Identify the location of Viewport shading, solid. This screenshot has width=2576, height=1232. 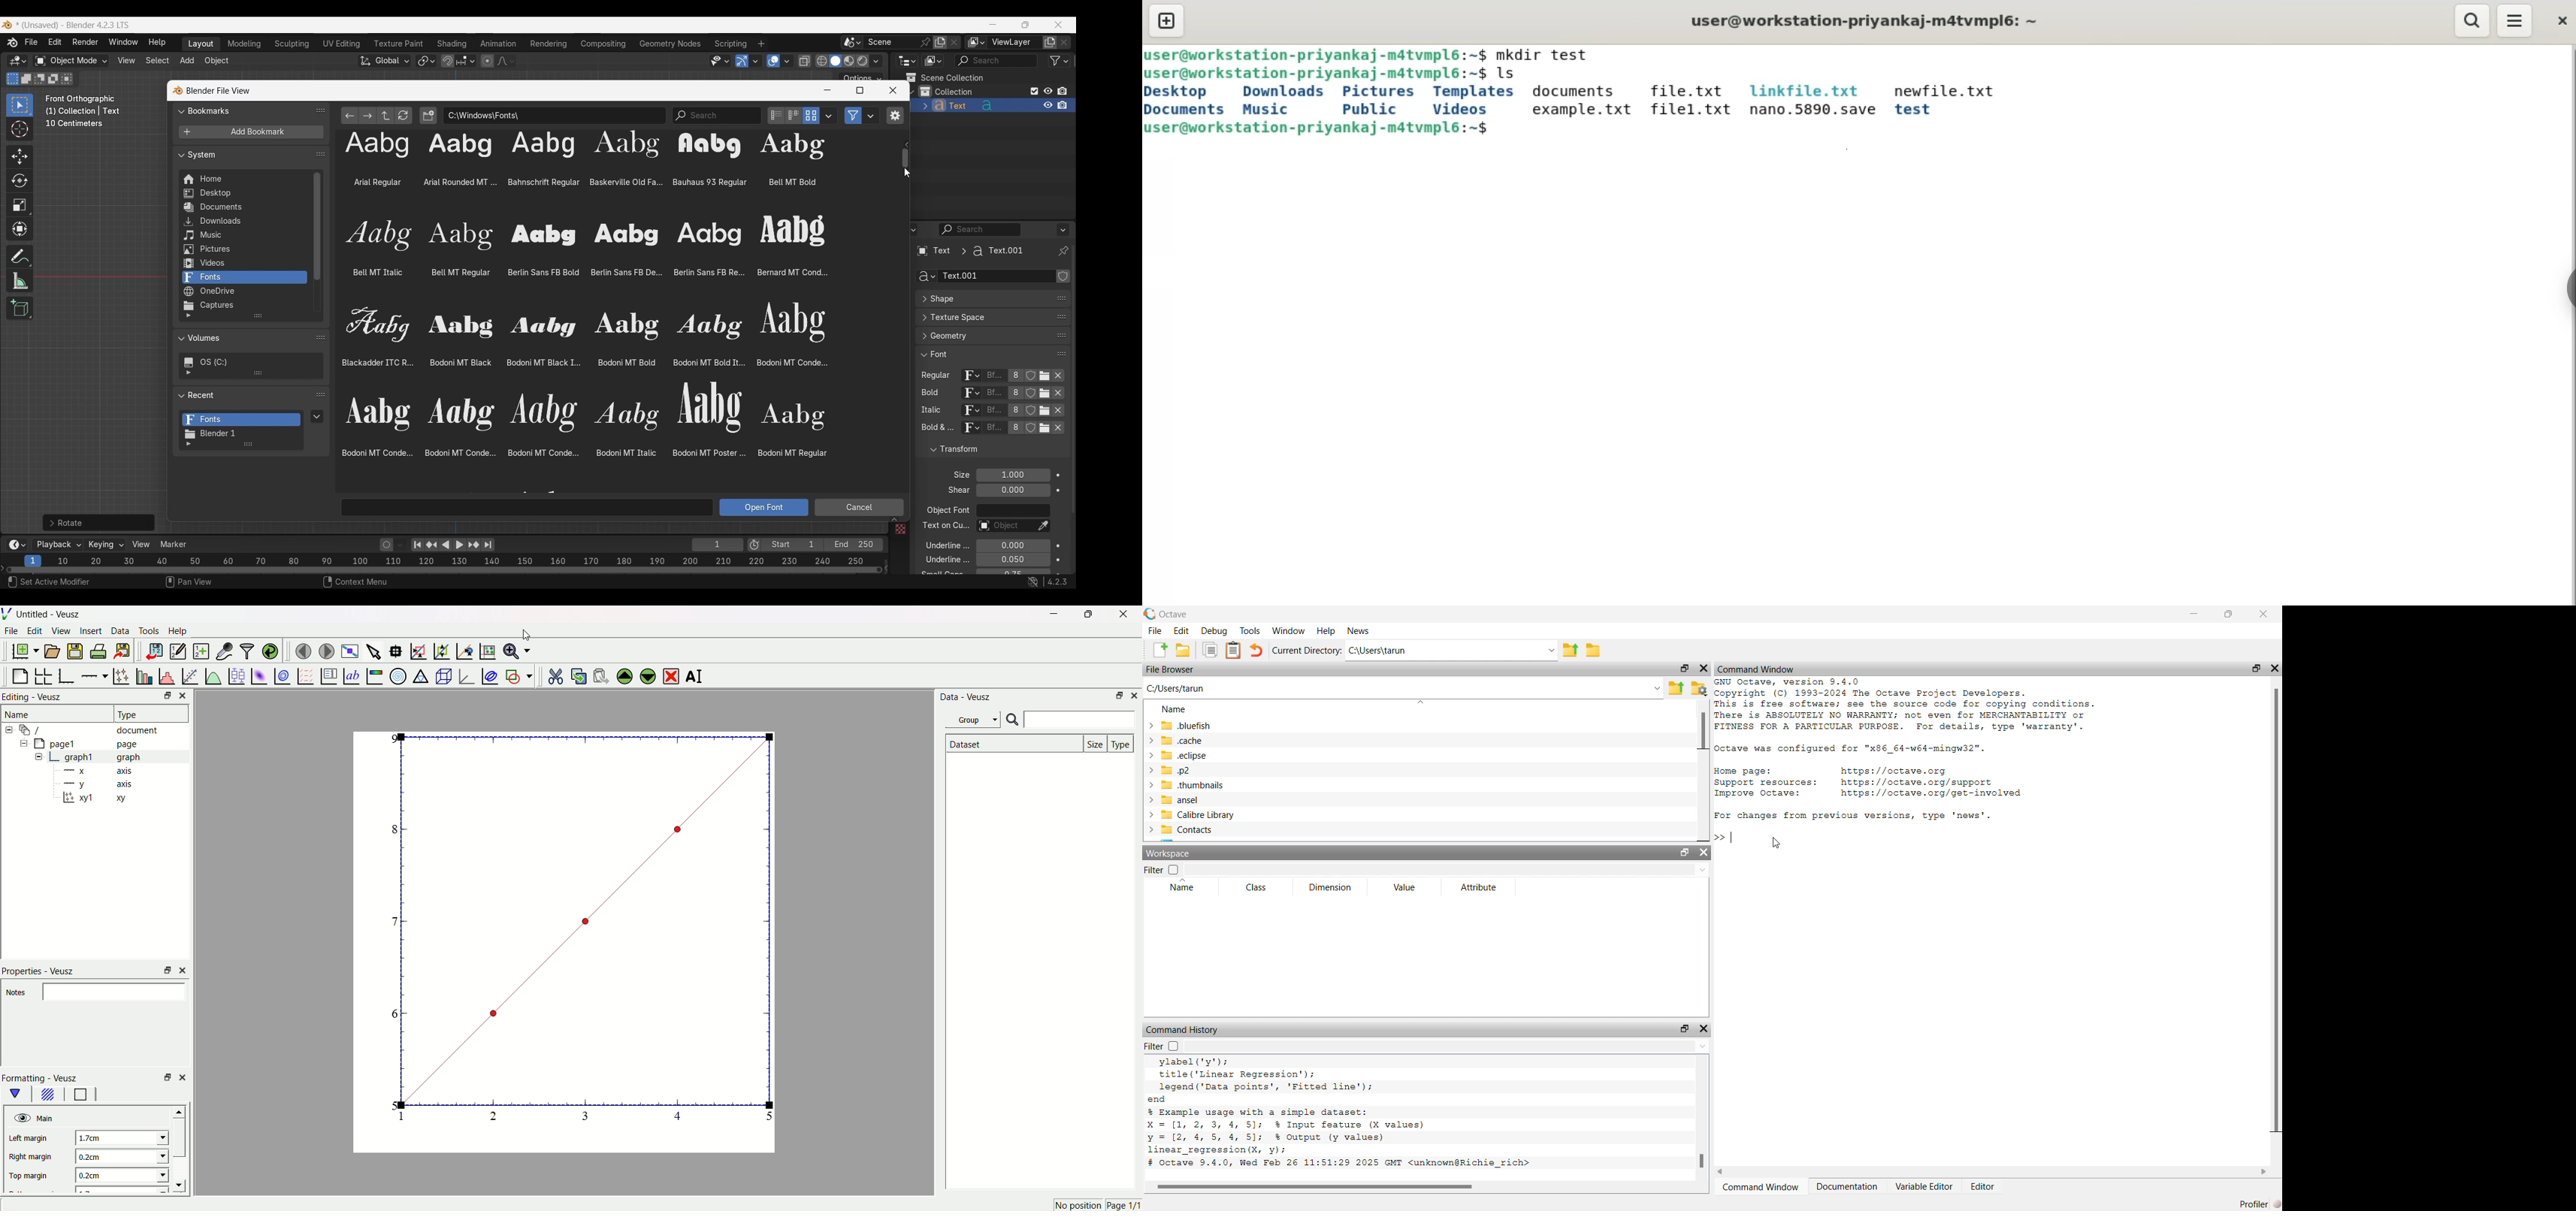
(836, 61).